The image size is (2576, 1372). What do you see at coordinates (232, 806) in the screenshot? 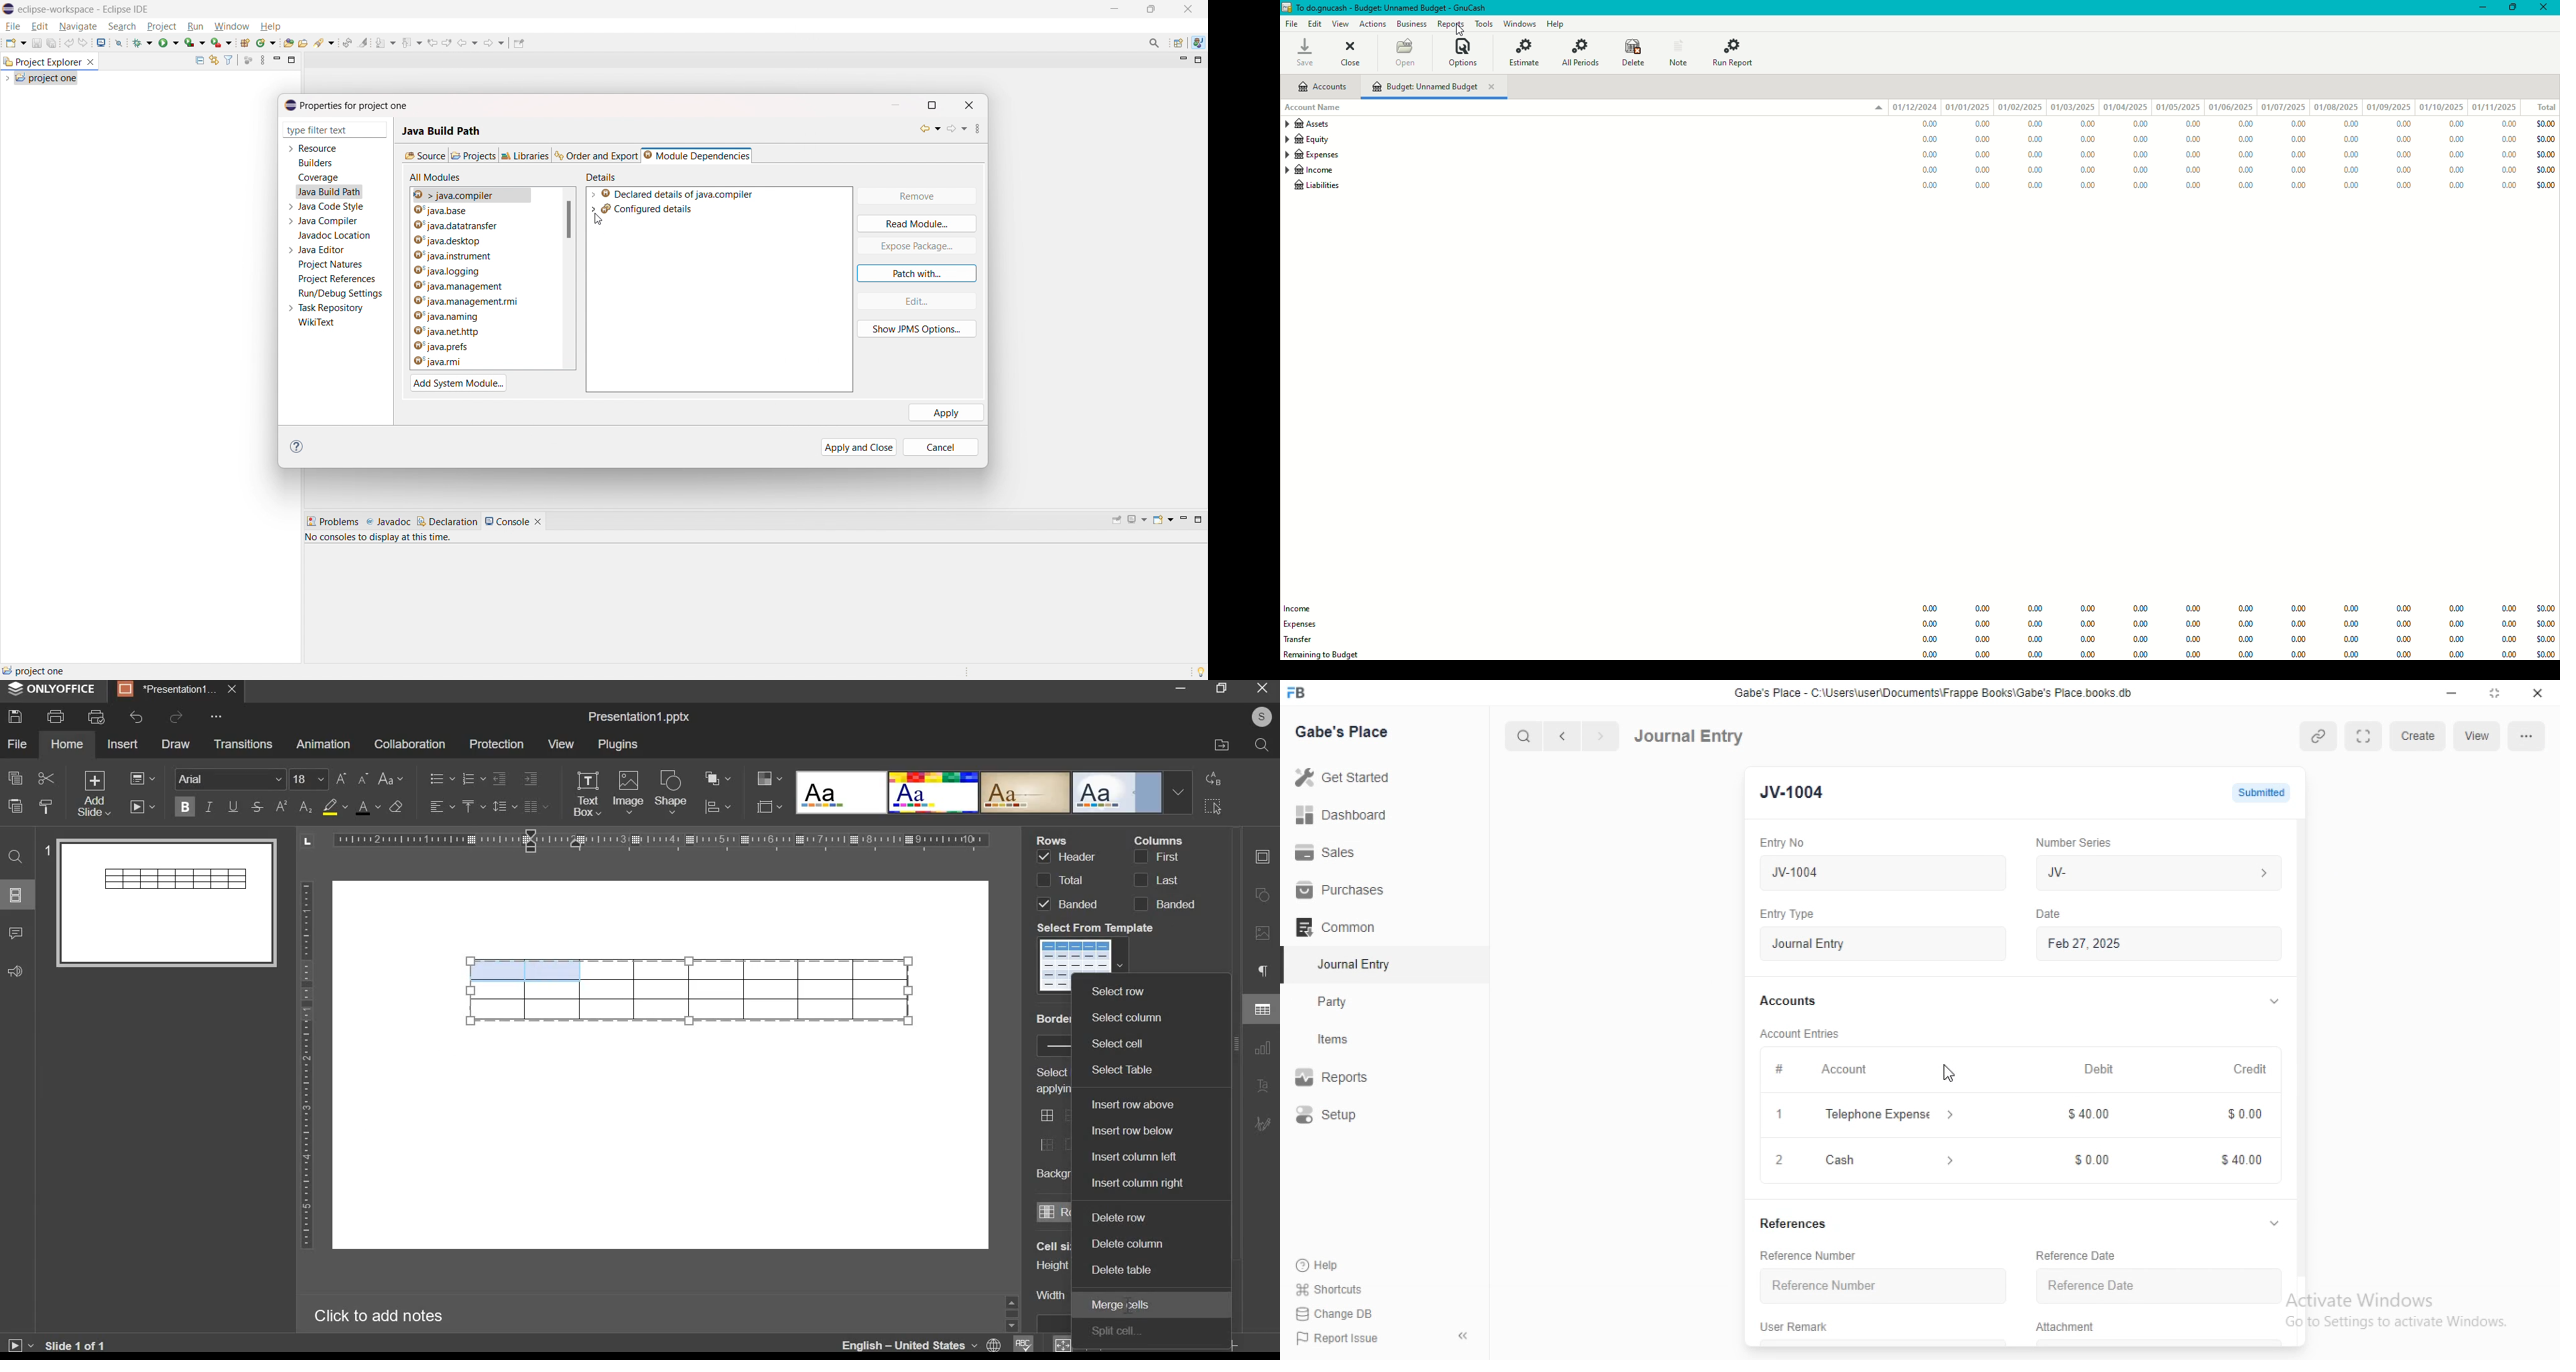
I see `underline` at bounding box center [232, 806].